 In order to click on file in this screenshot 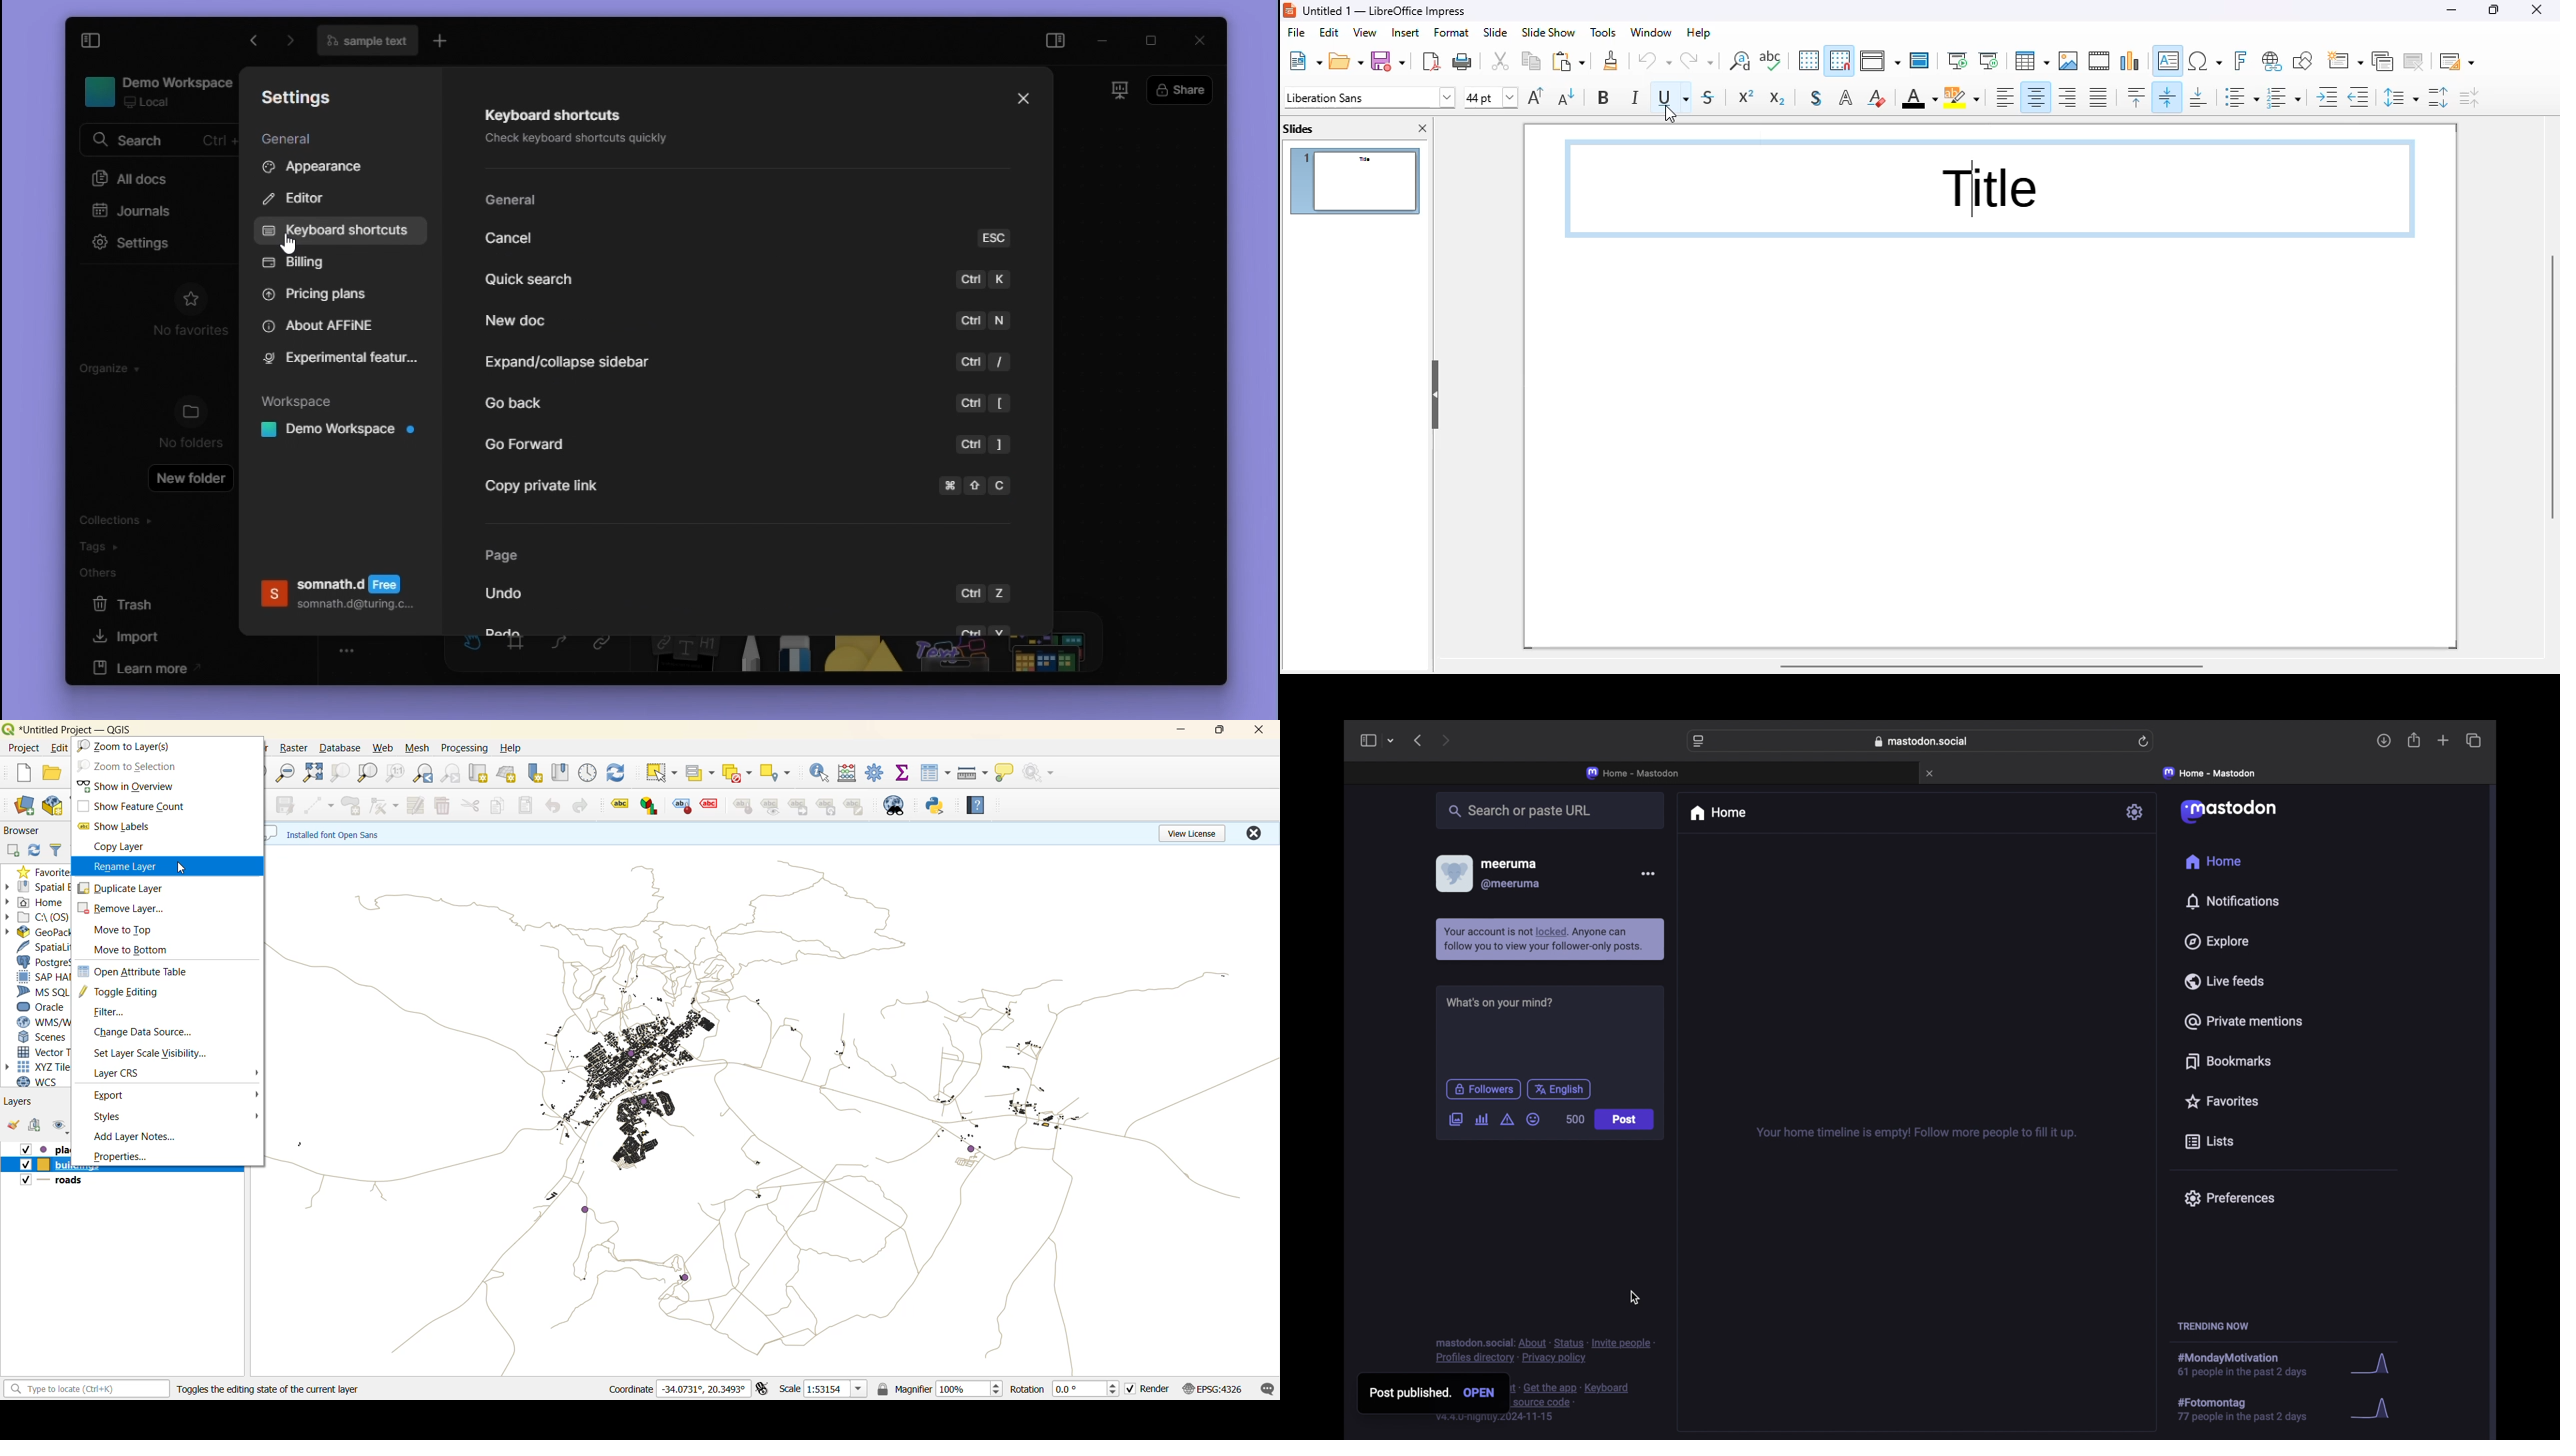, I will do `click(1296, 32)`.